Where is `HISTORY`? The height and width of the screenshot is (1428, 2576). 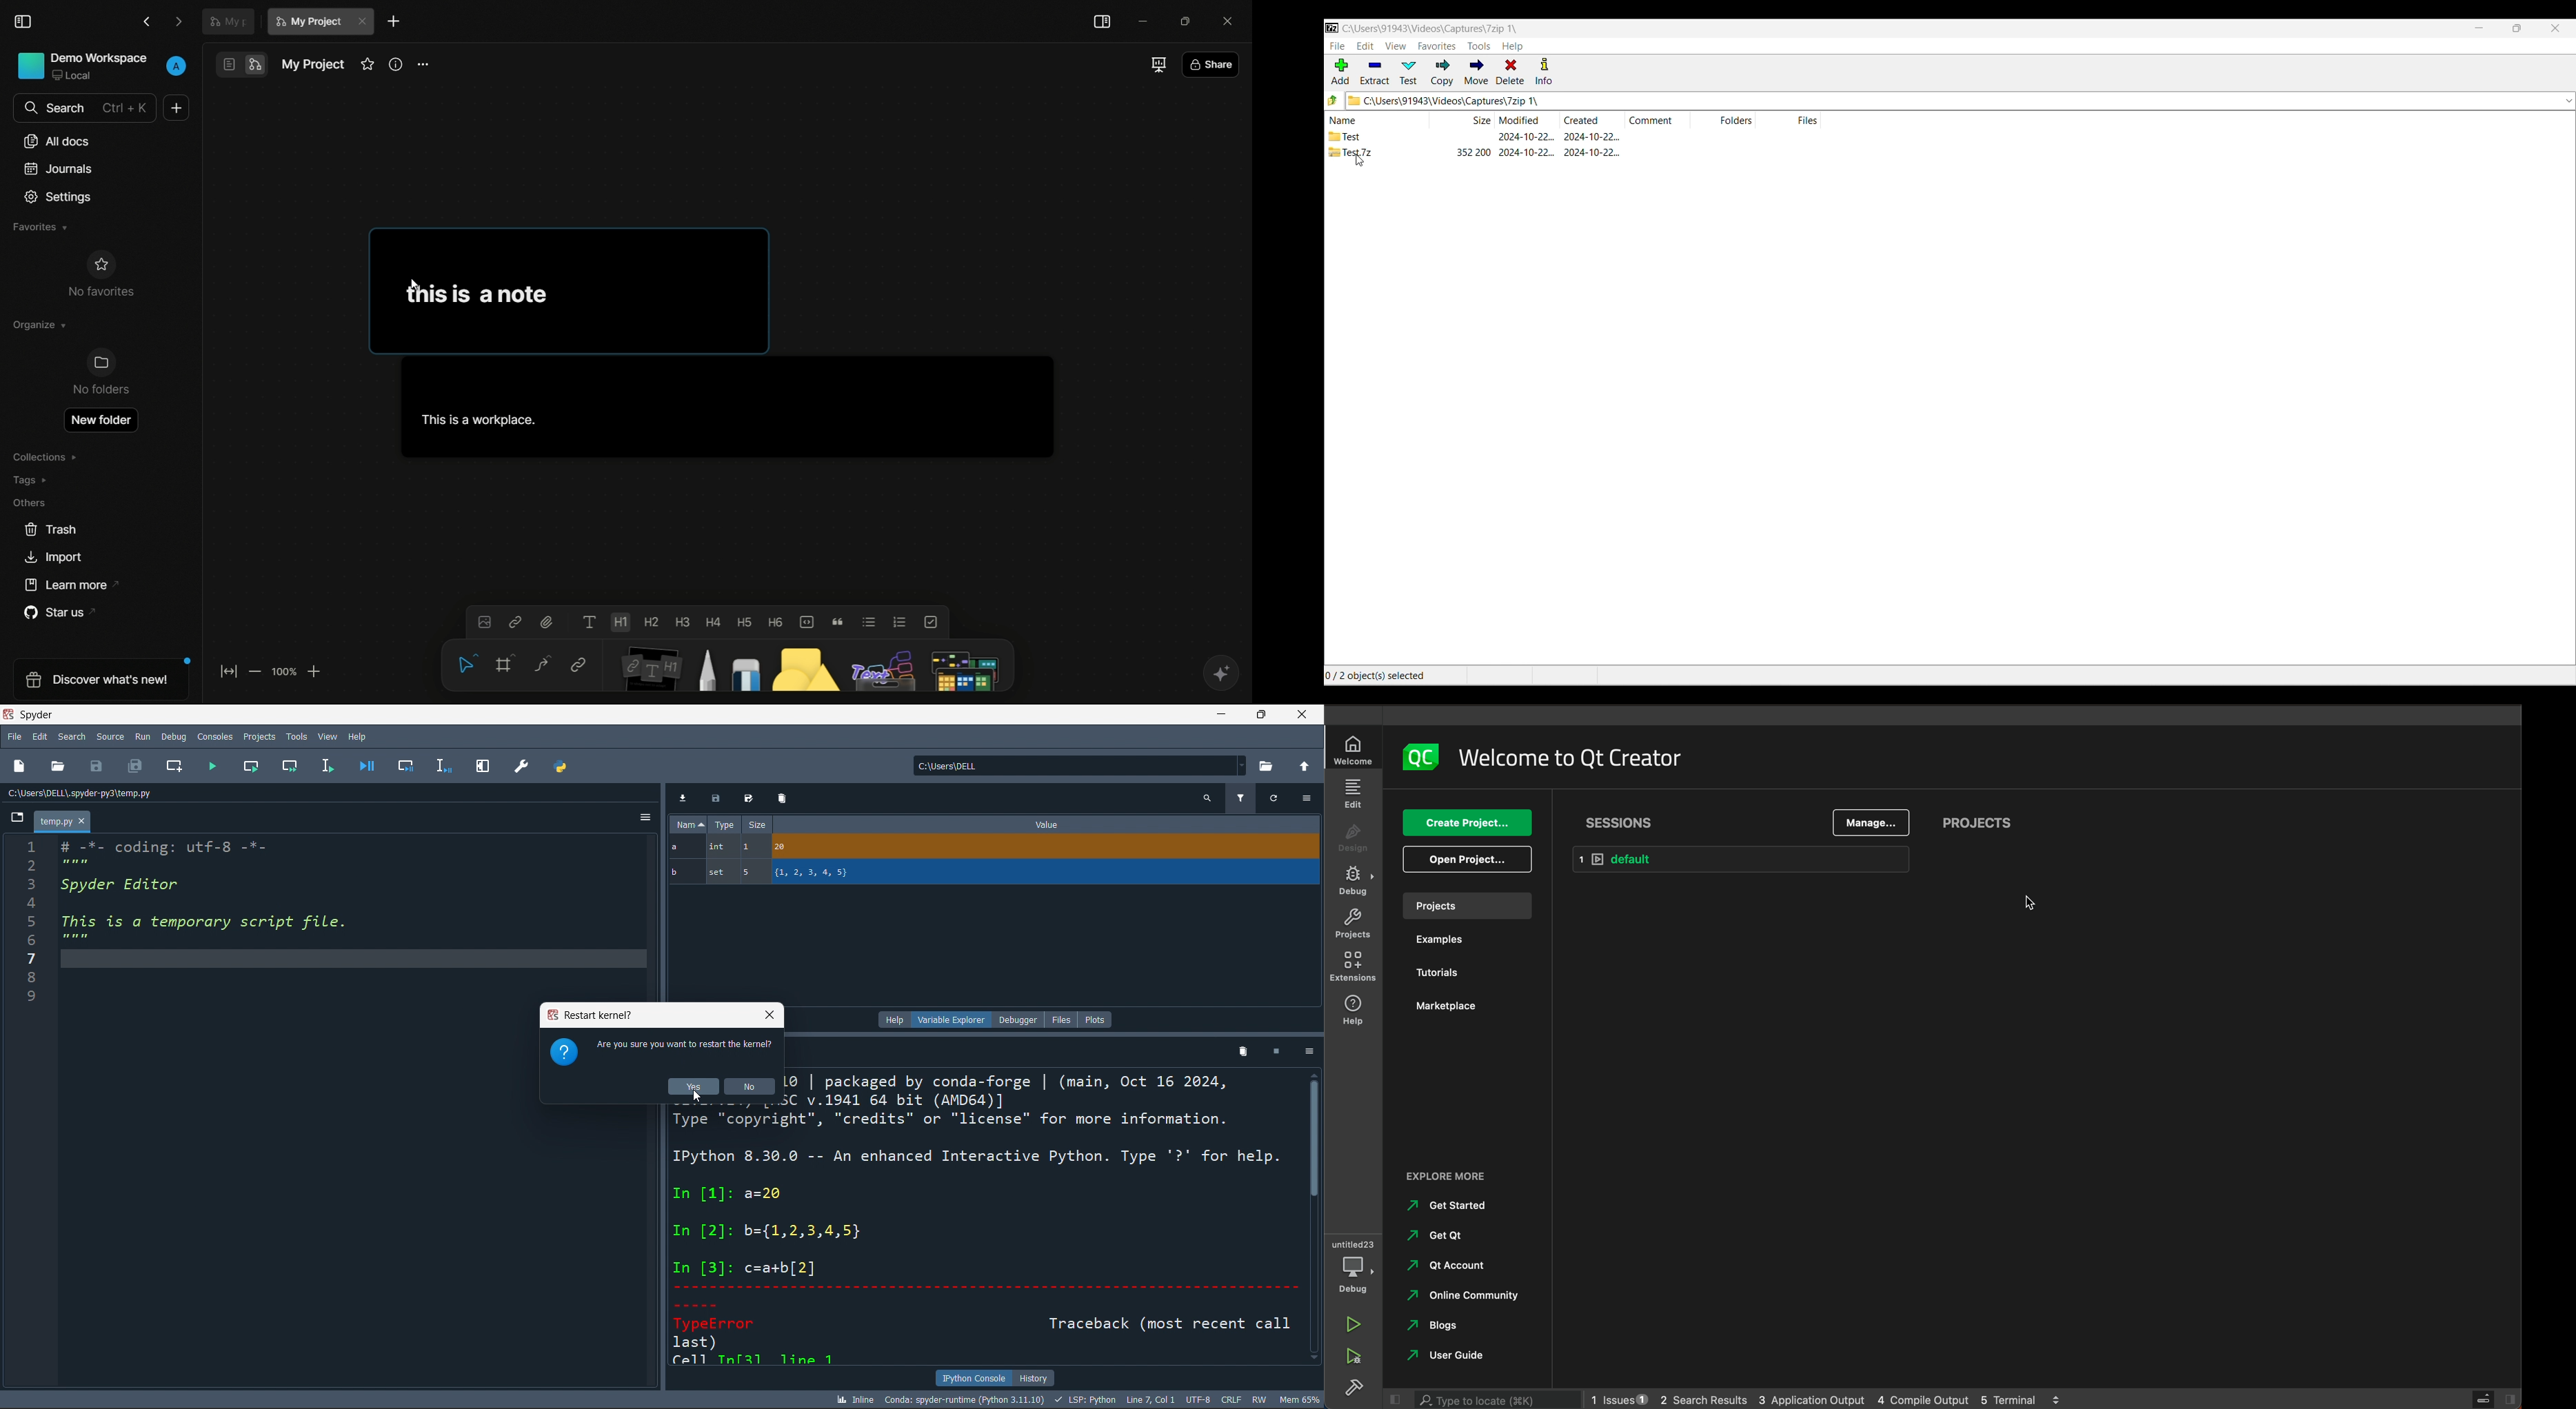 HISTORY is located at coordinates (1037, 1375).